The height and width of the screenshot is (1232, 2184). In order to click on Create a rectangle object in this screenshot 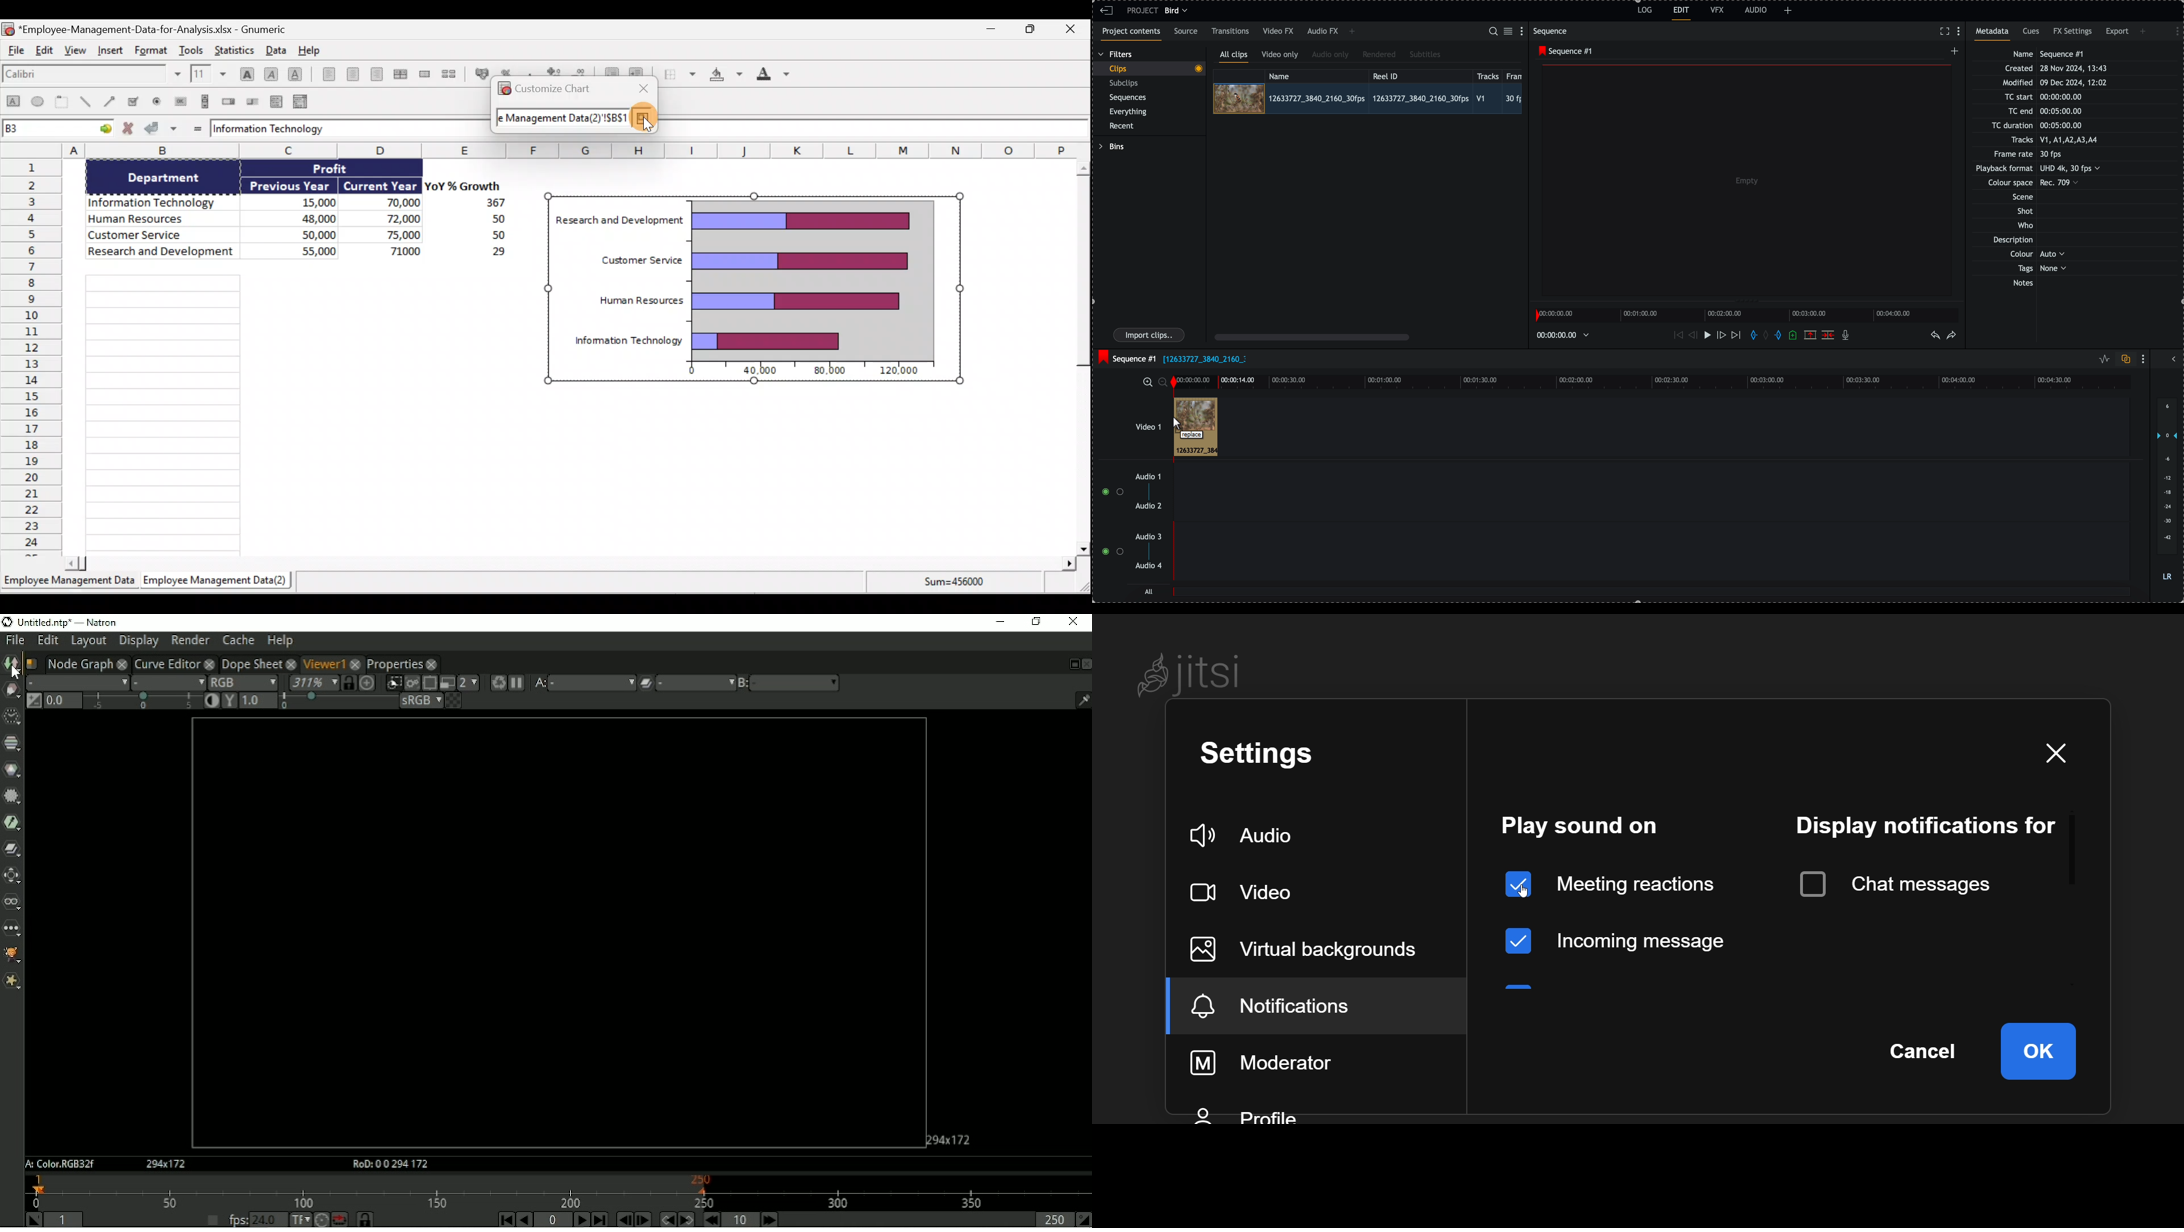, I will do `click(13, 104)`.